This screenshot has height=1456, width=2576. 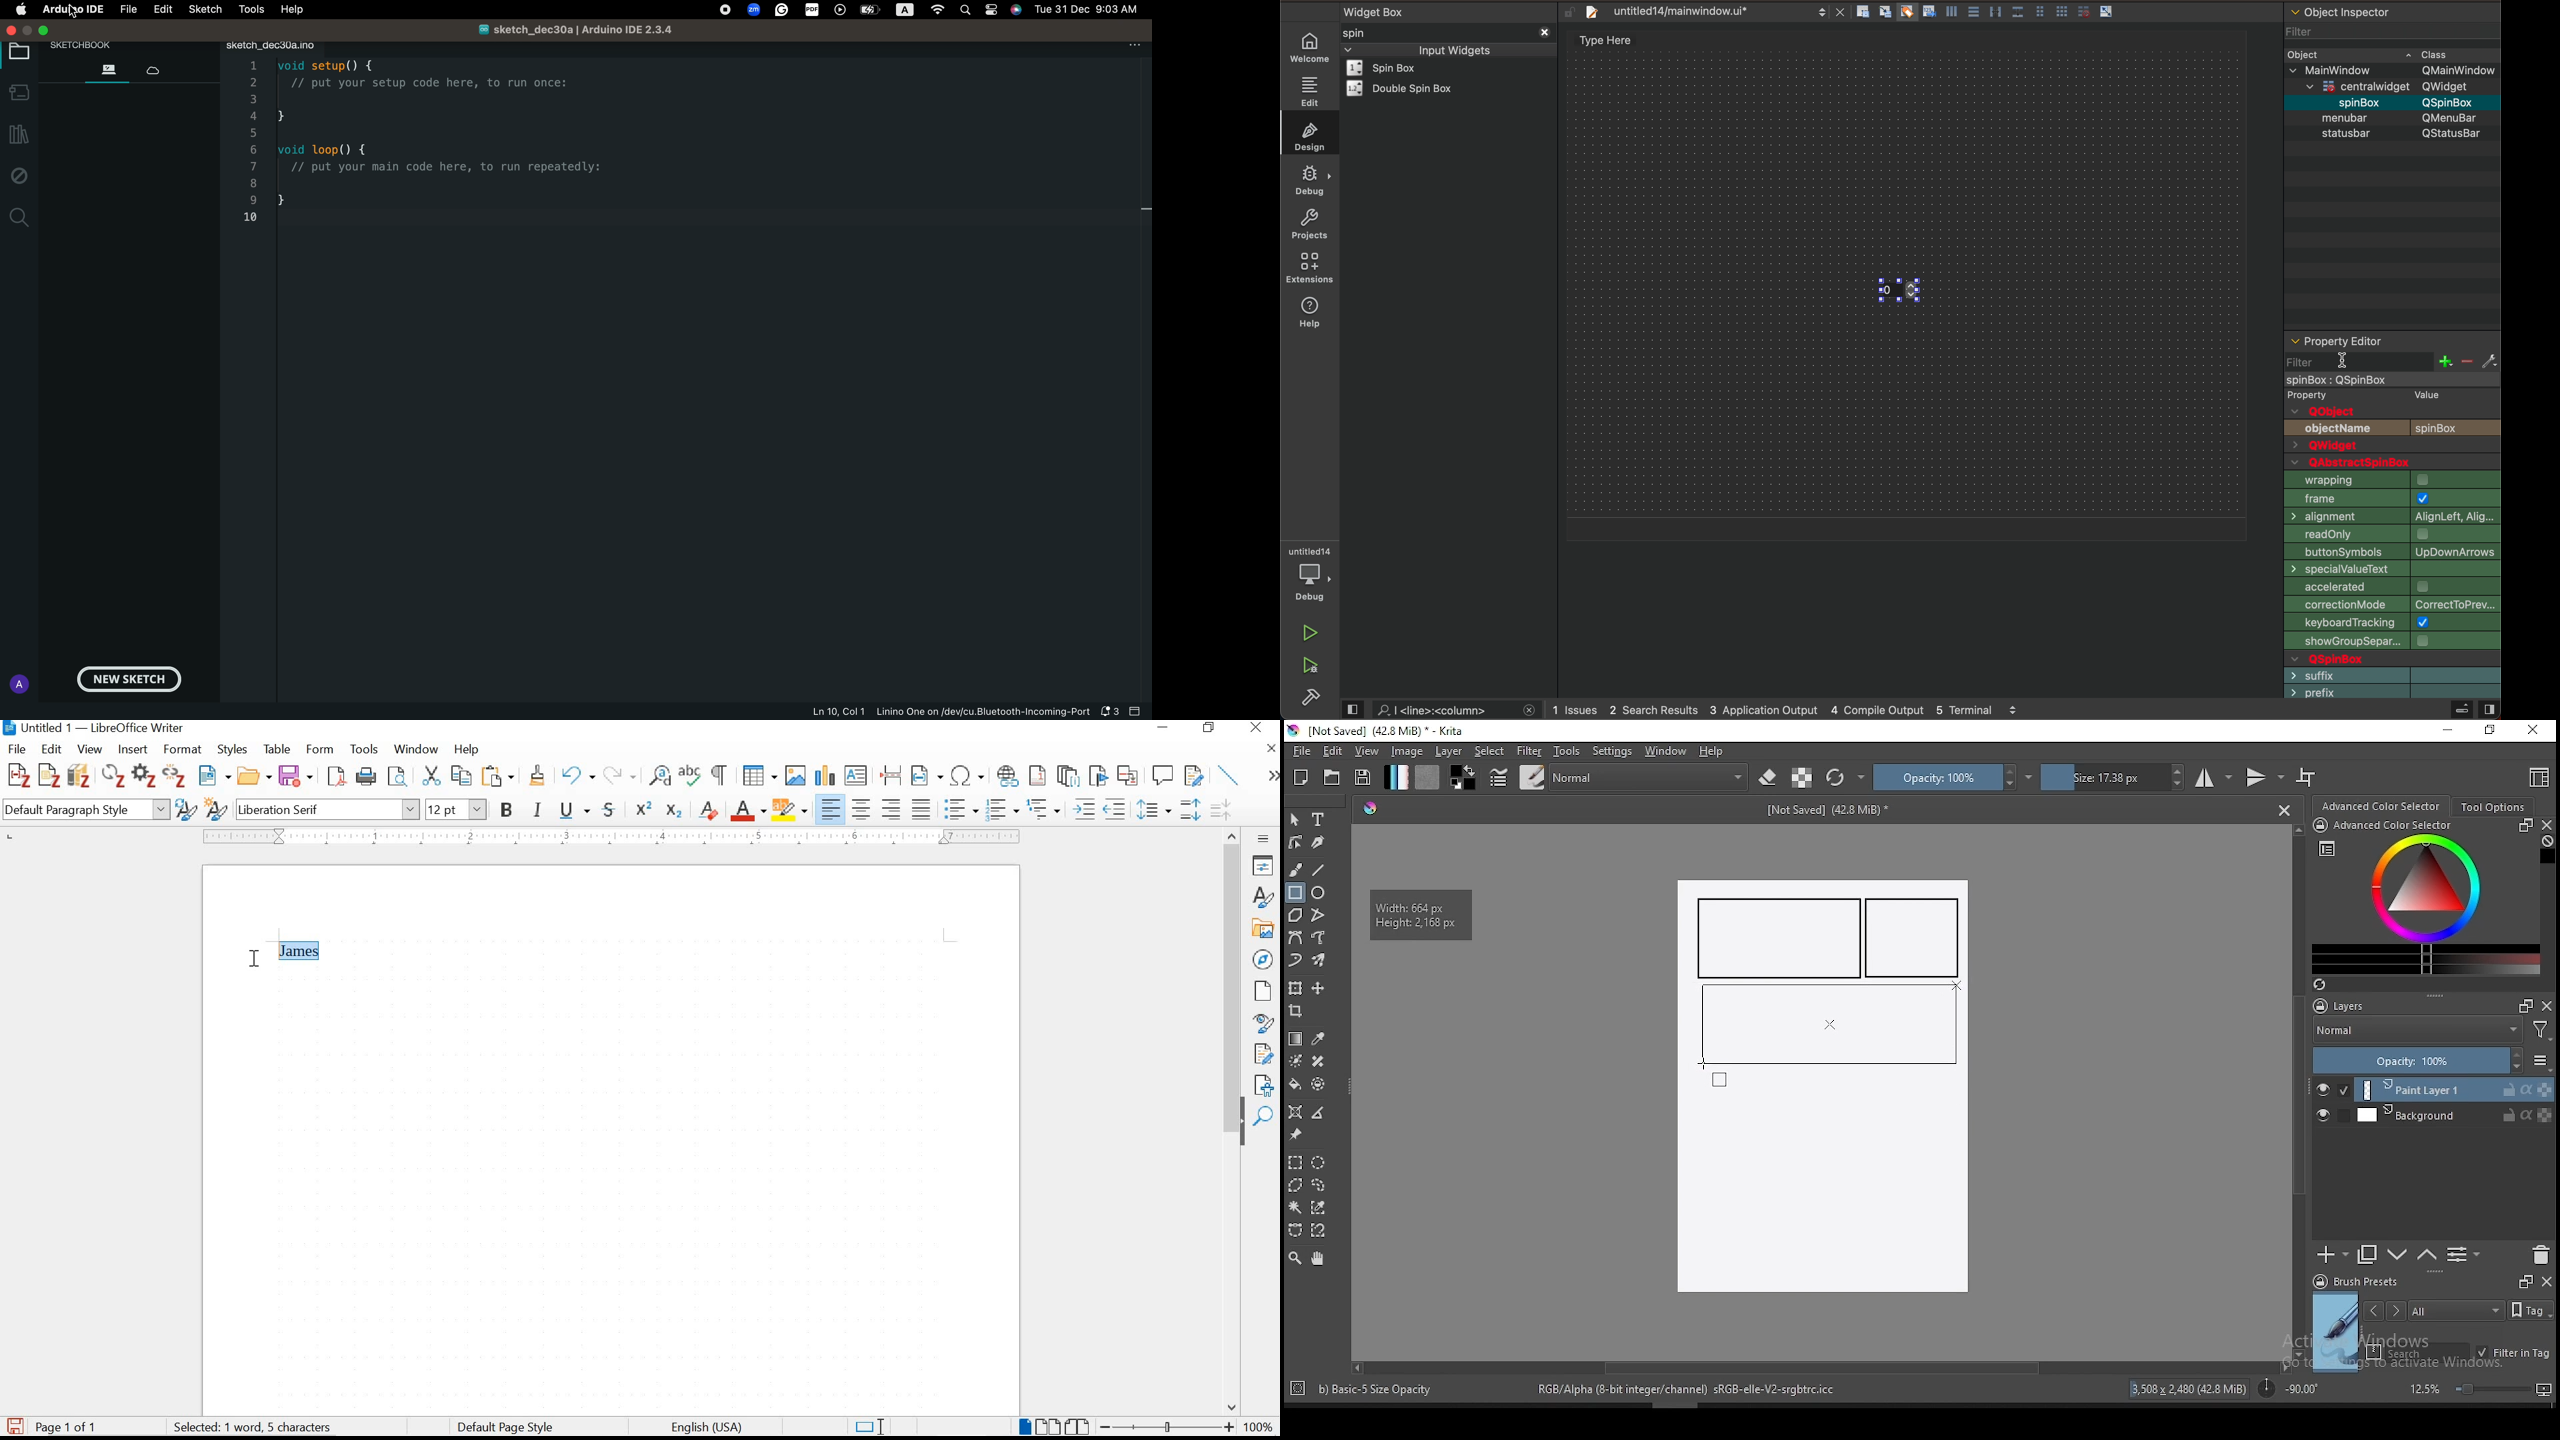 I want to click on measure distance between two points, so click(x=1319, y=1114).